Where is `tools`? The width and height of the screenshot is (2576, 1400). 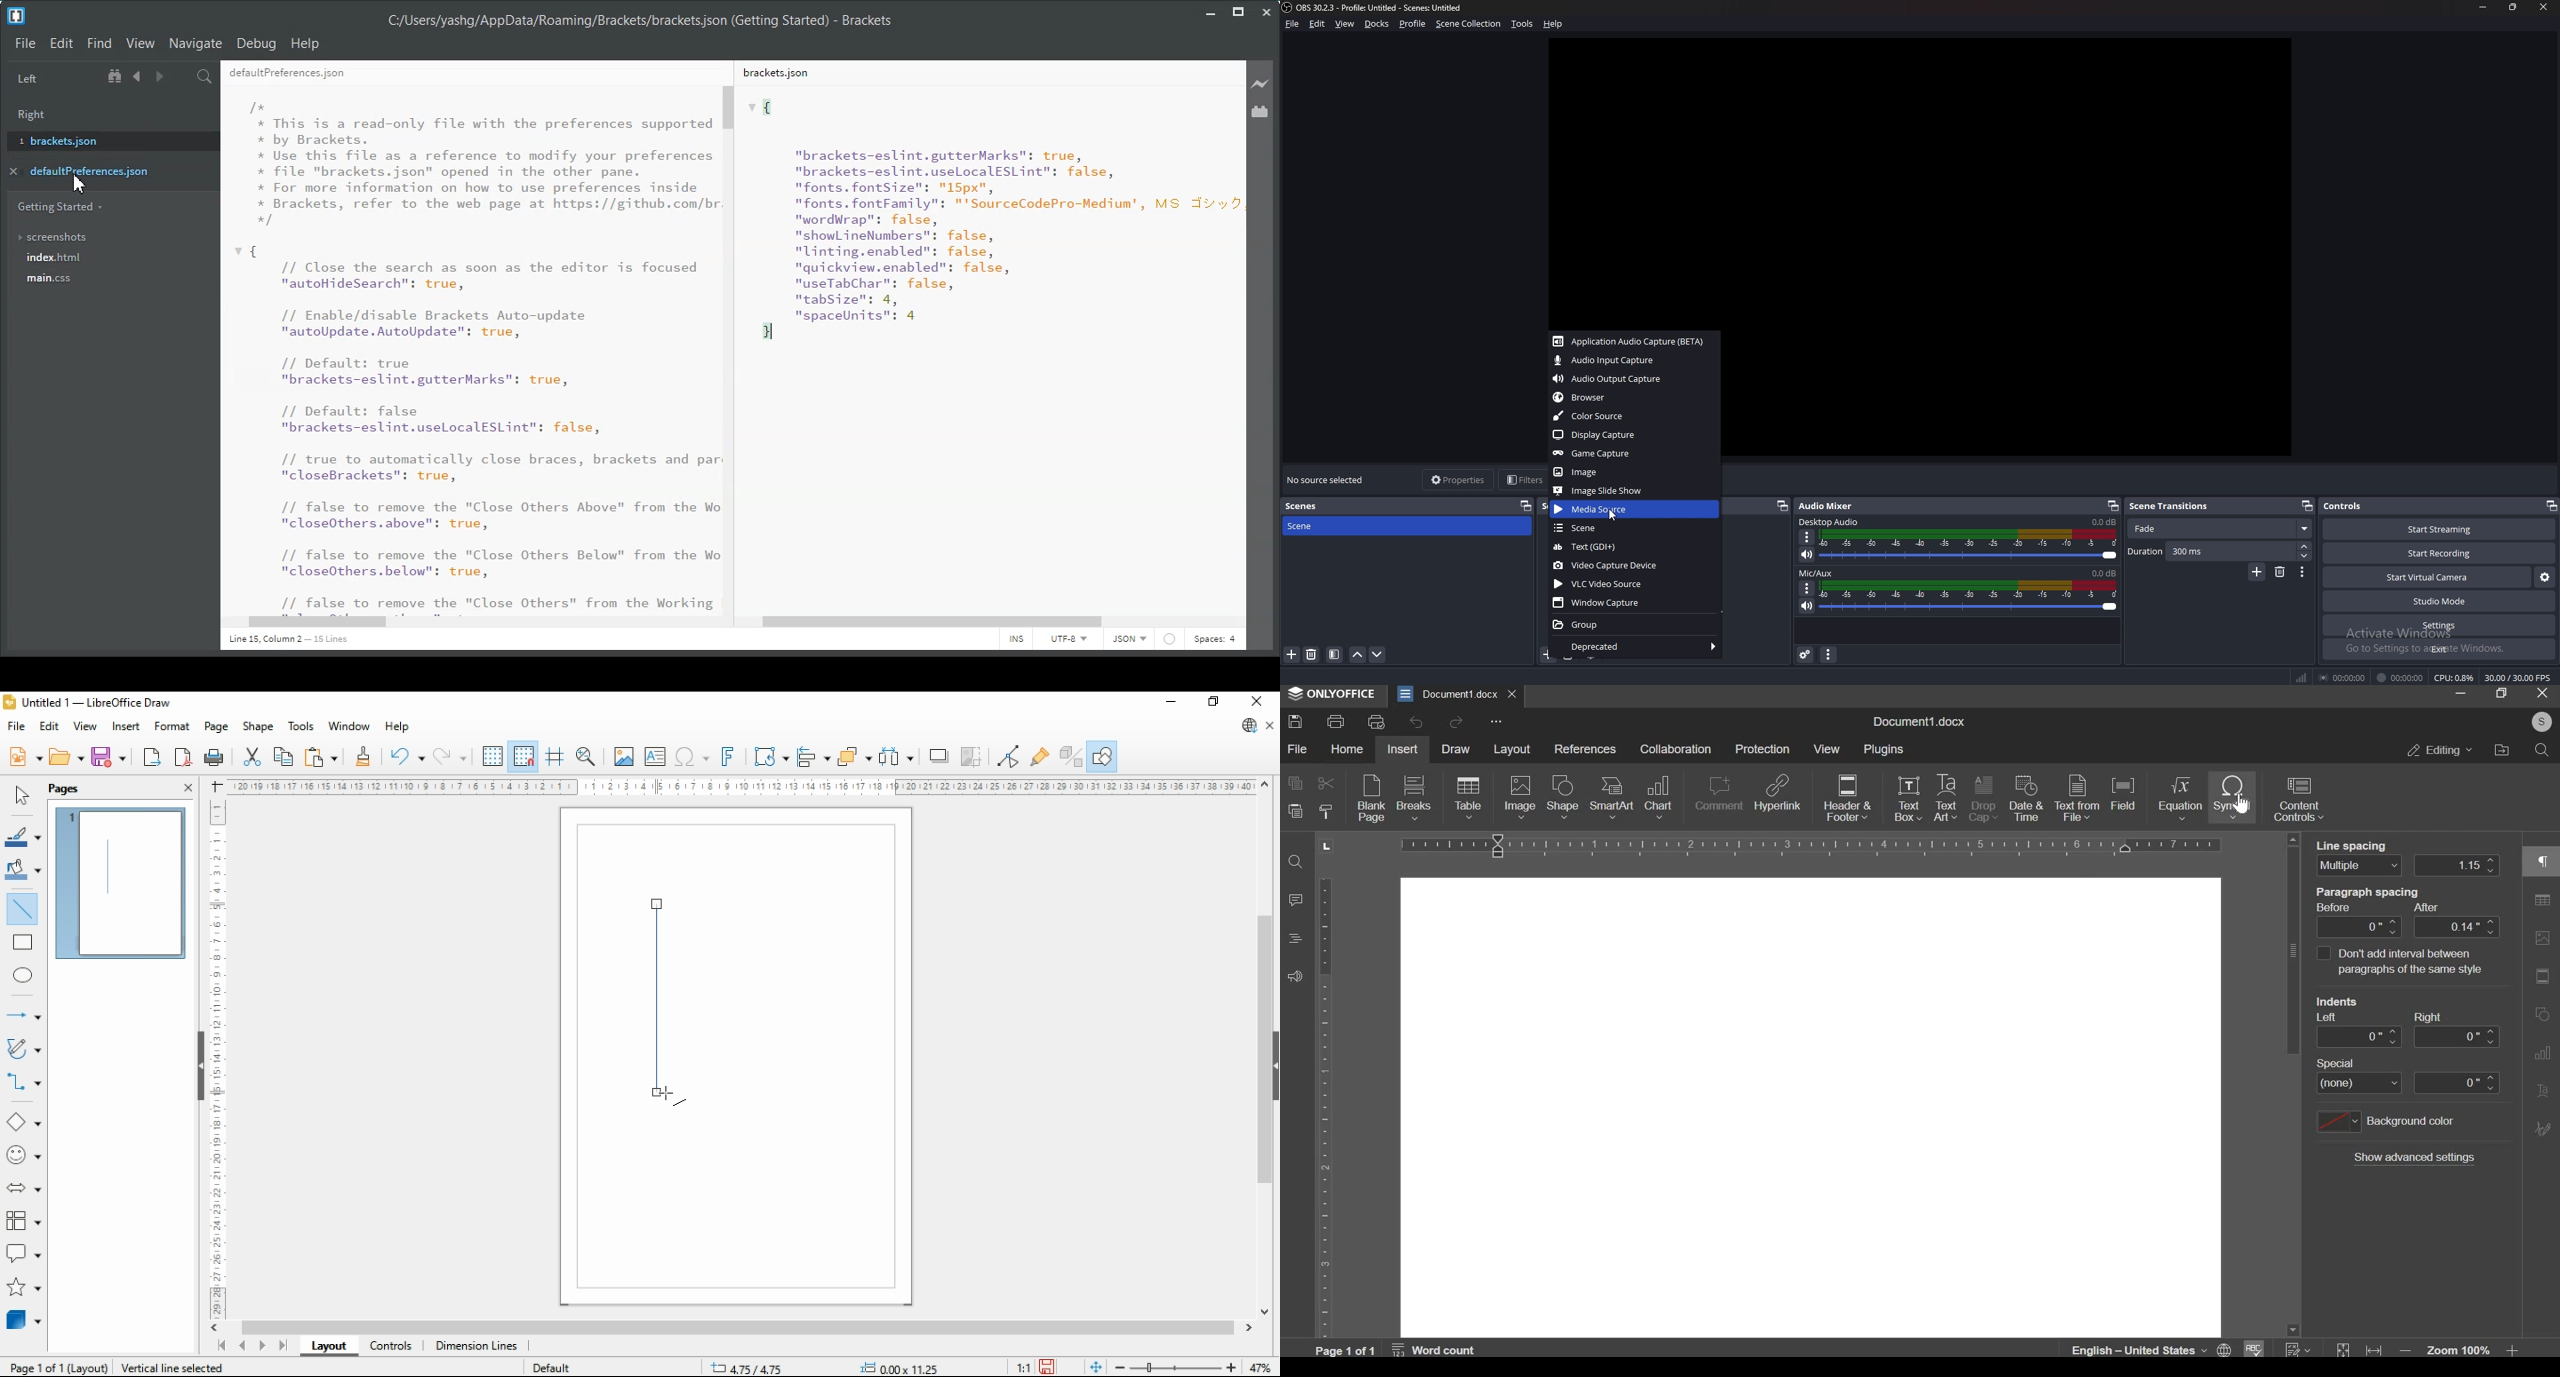 tools is located at coordinates (302, 727).